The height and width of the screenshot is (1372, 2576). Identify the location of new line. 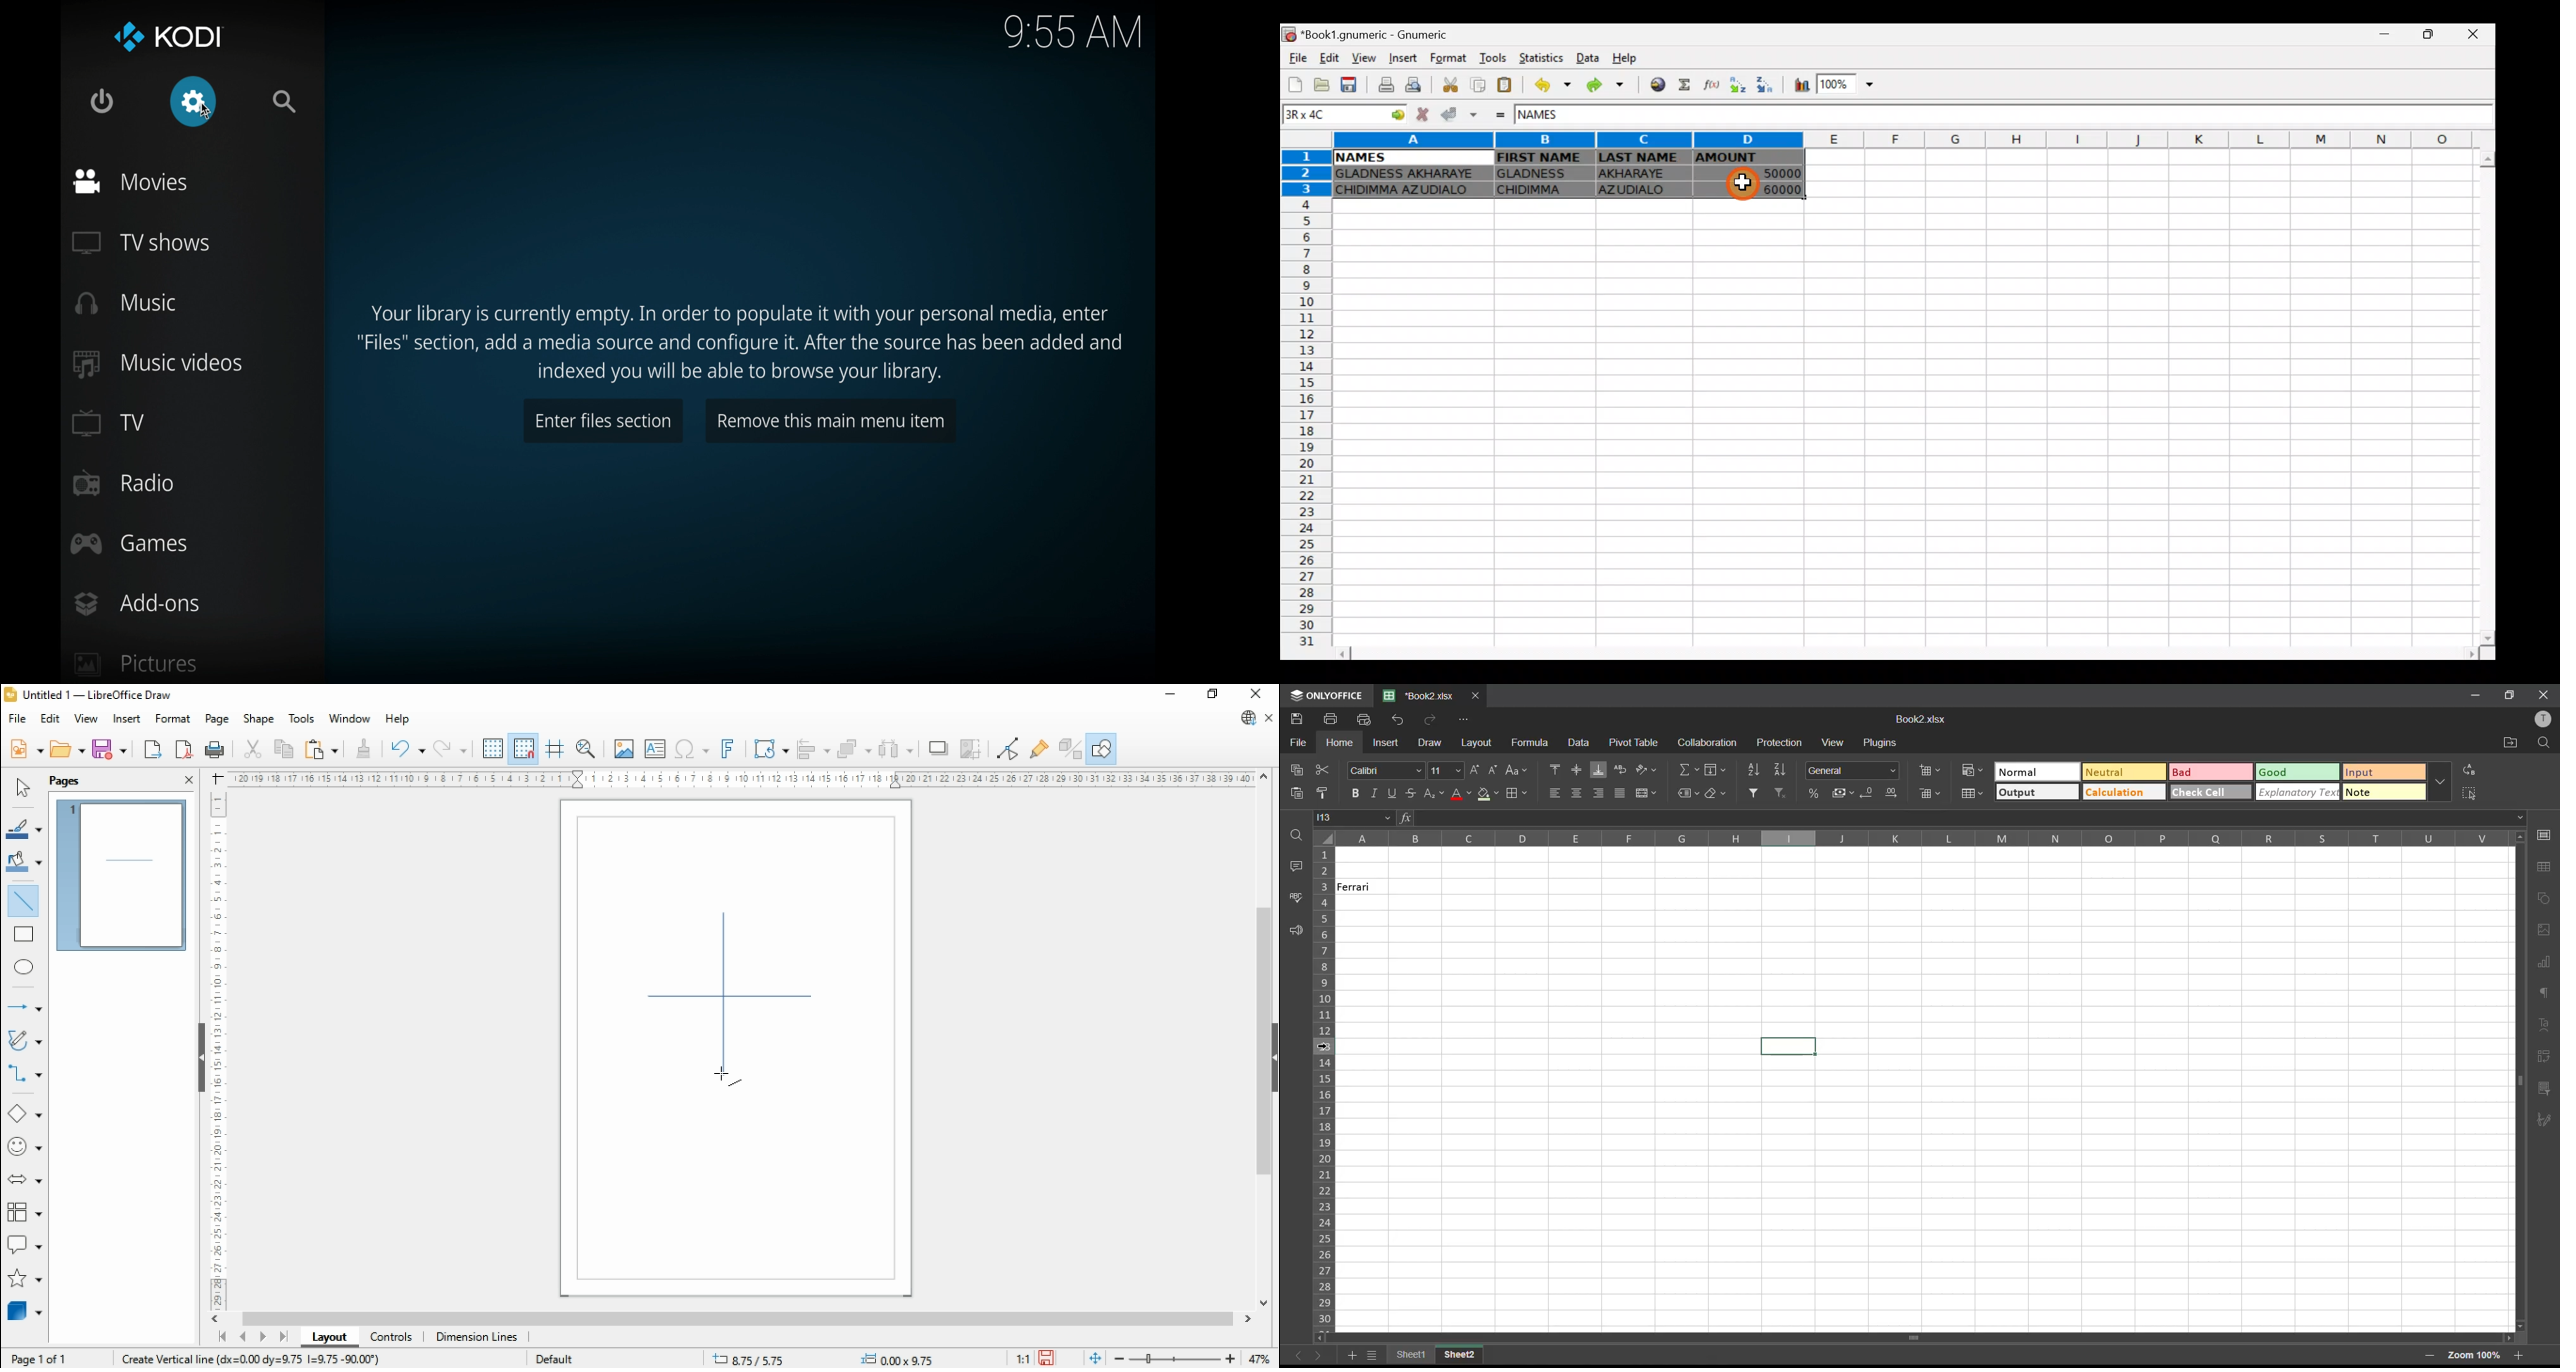
(723, 996).